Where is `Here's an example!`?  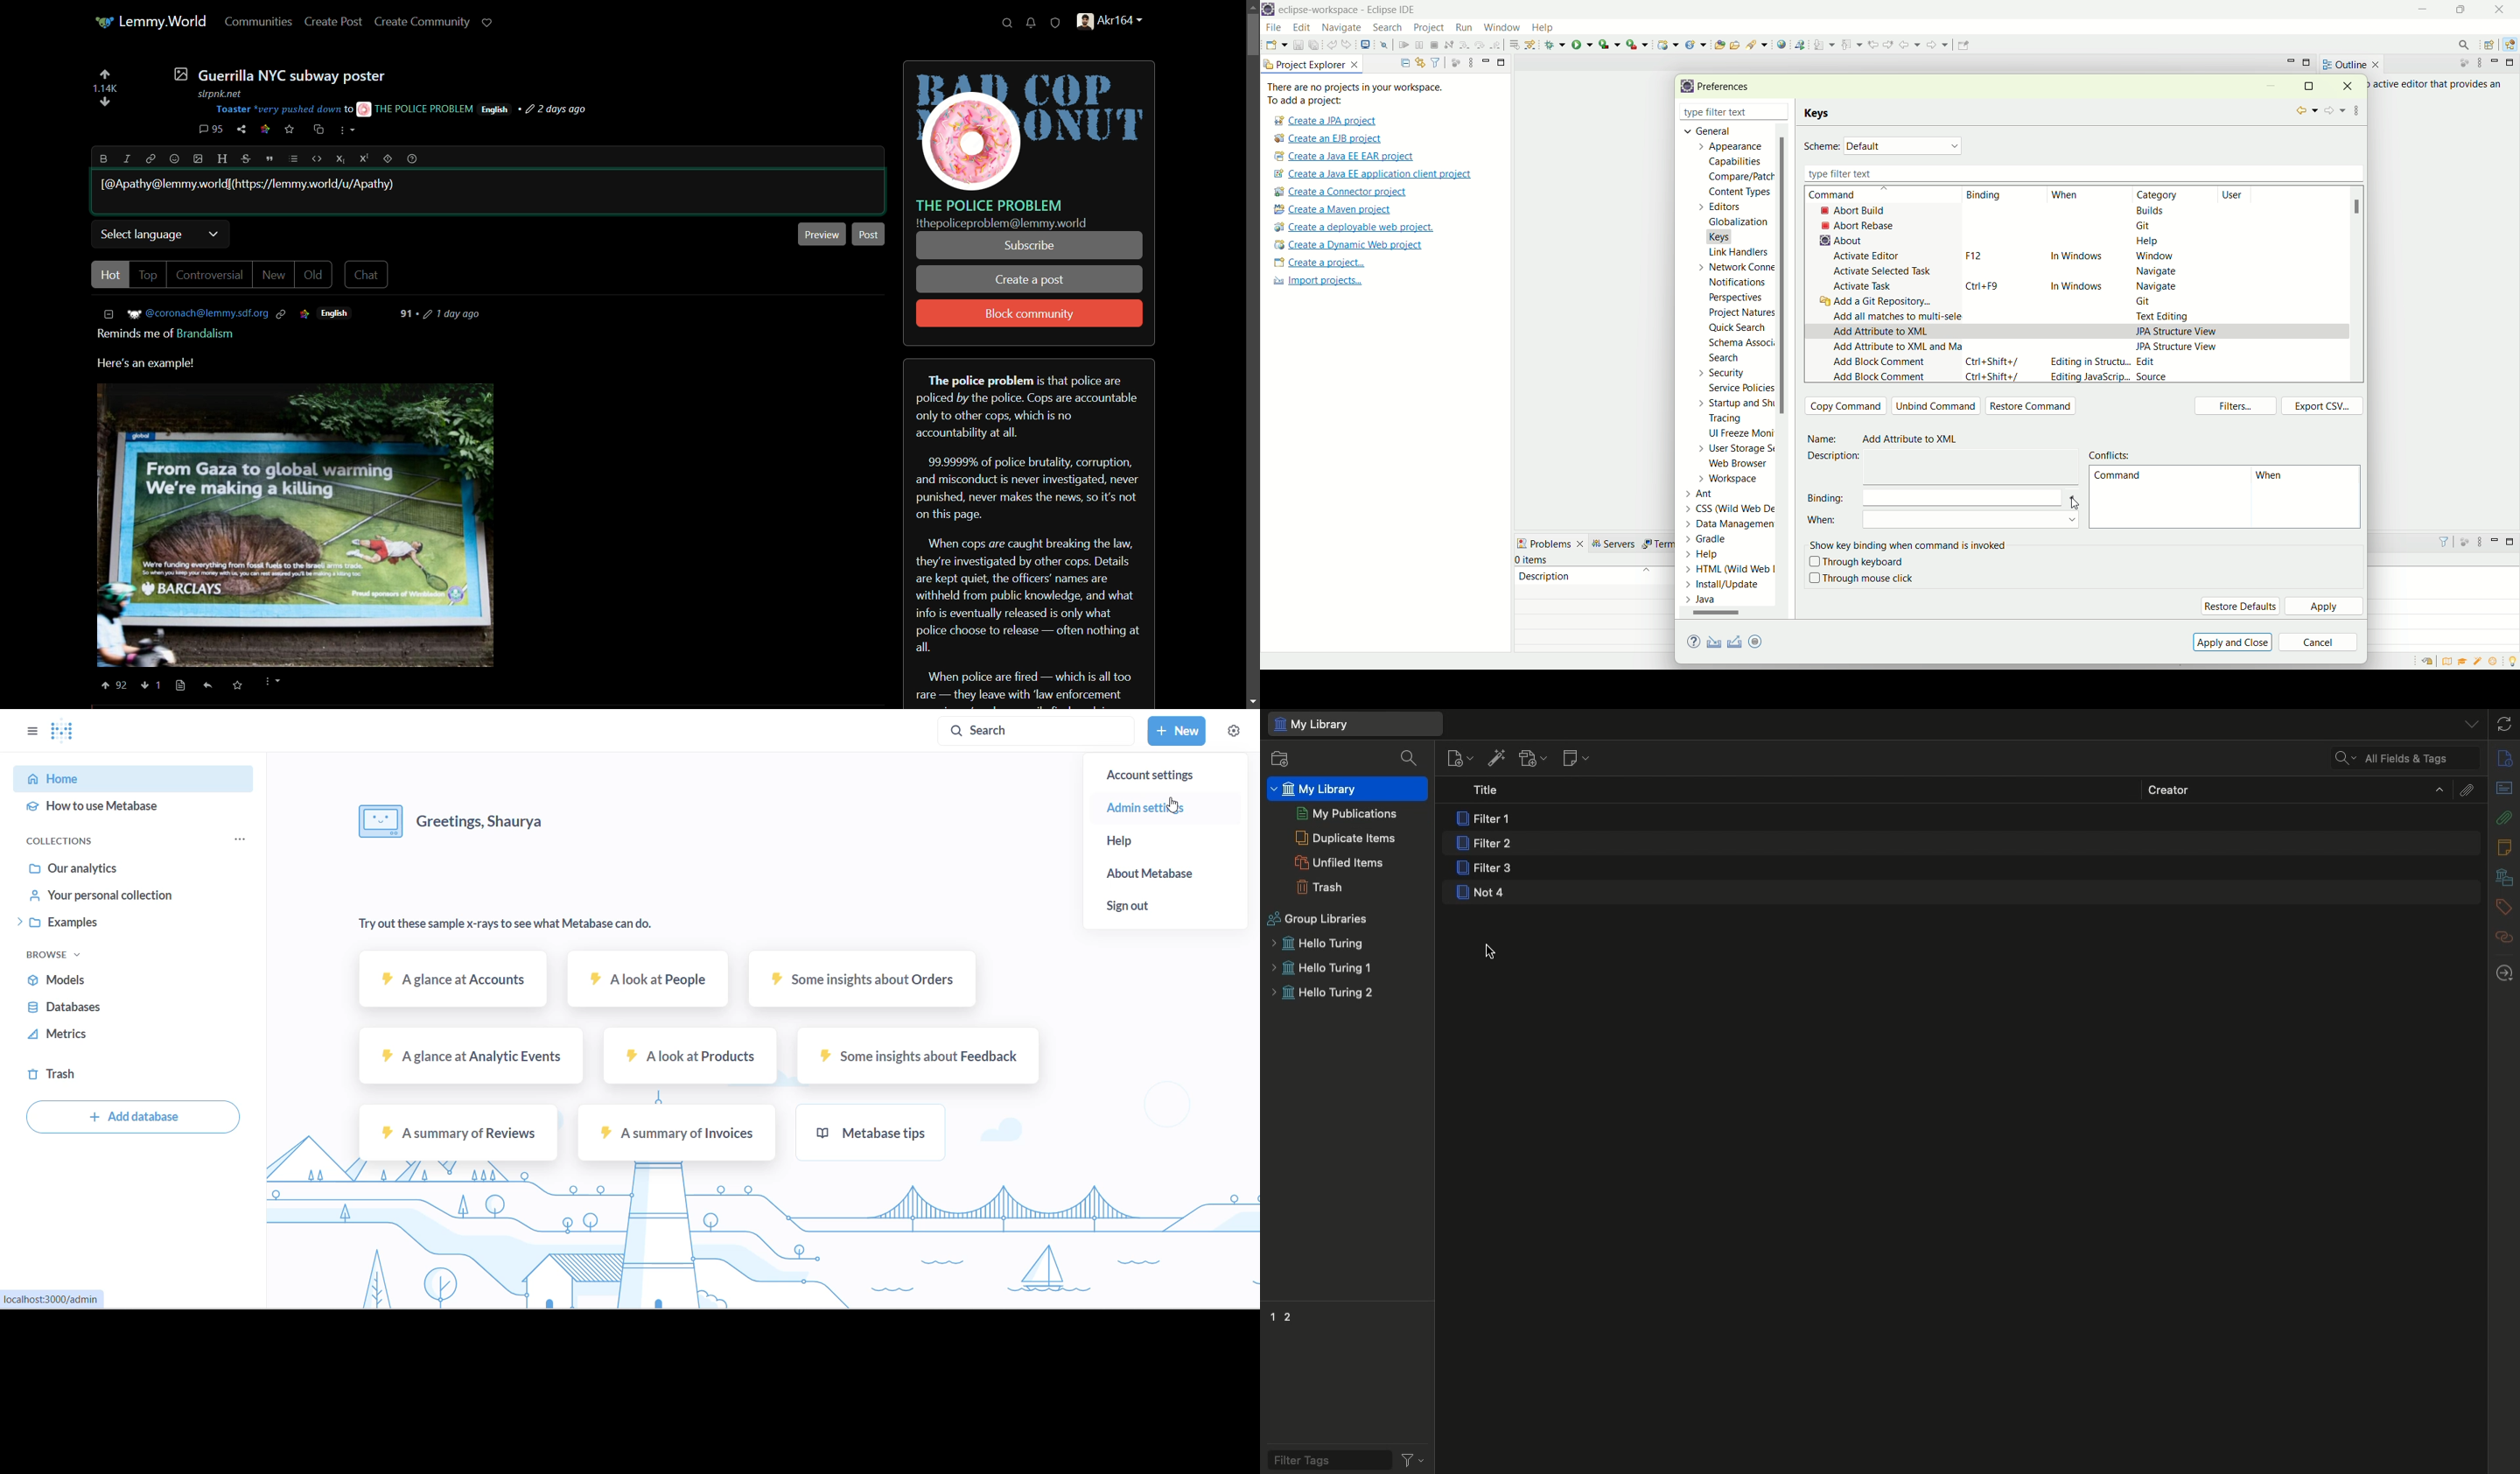
Here's an example! is located at coordinates (152, 364).